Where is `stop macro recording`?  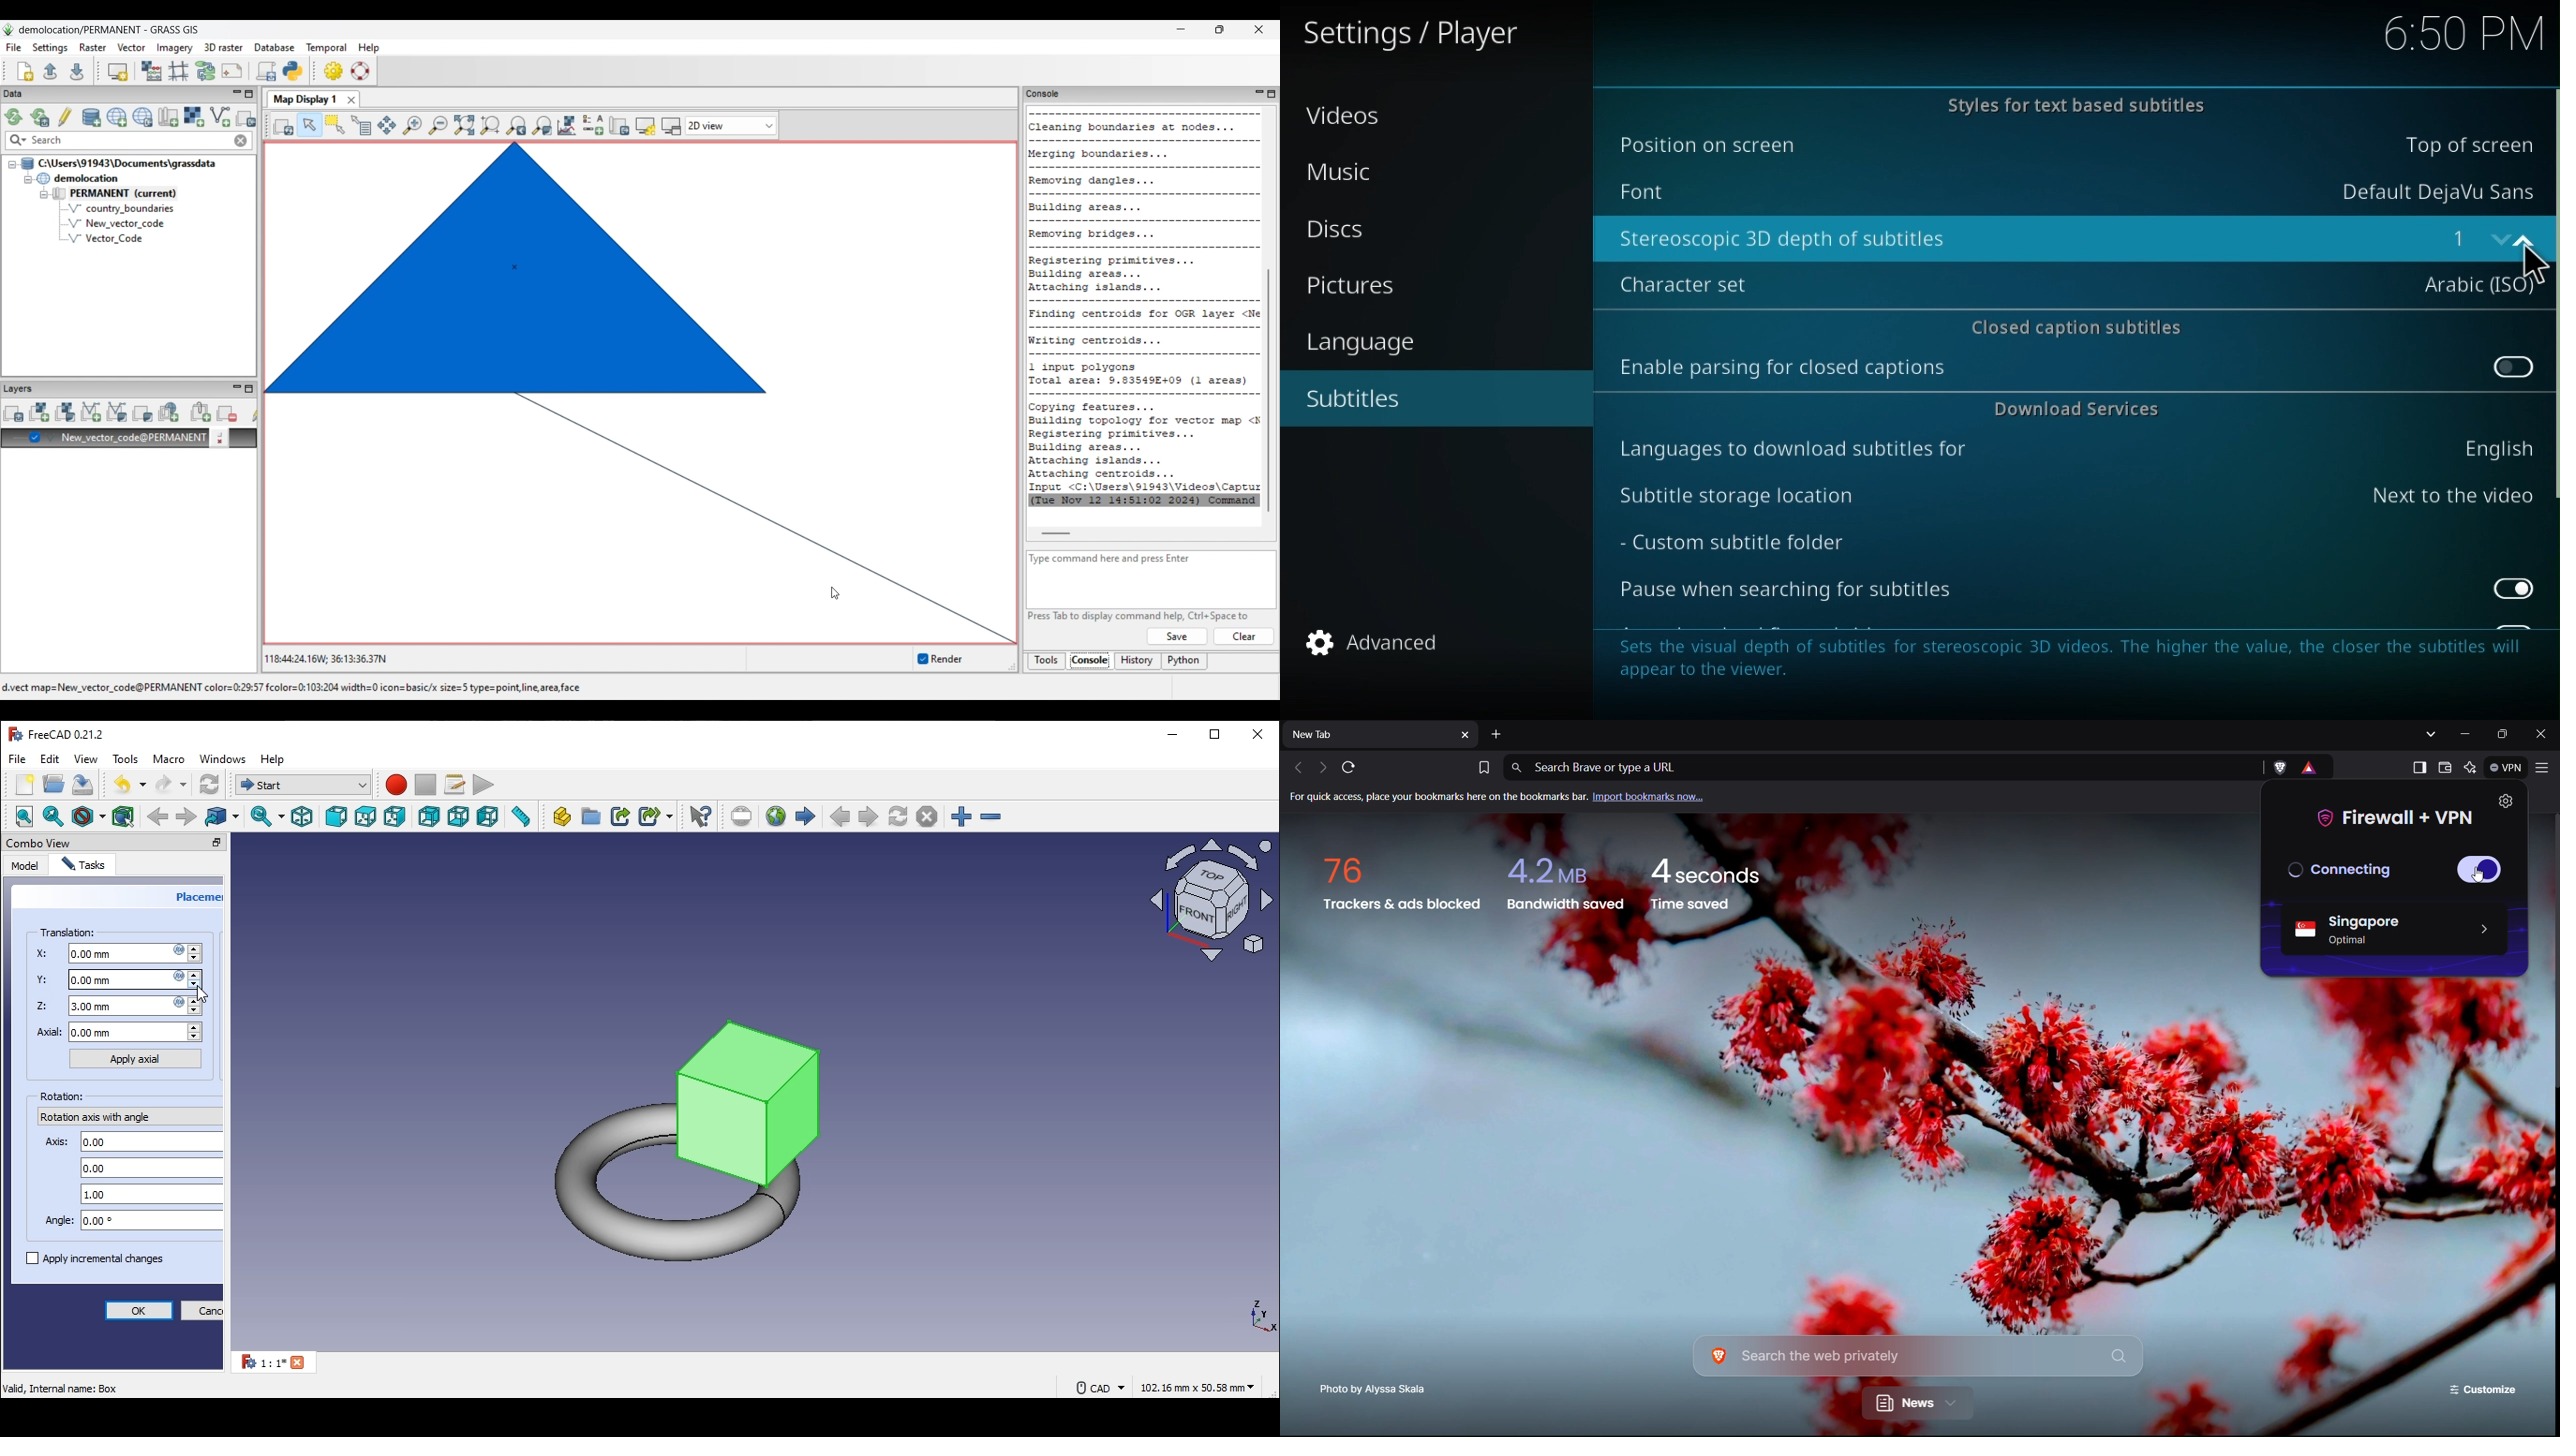 stop macro recording is located at coordinates (424, 786).